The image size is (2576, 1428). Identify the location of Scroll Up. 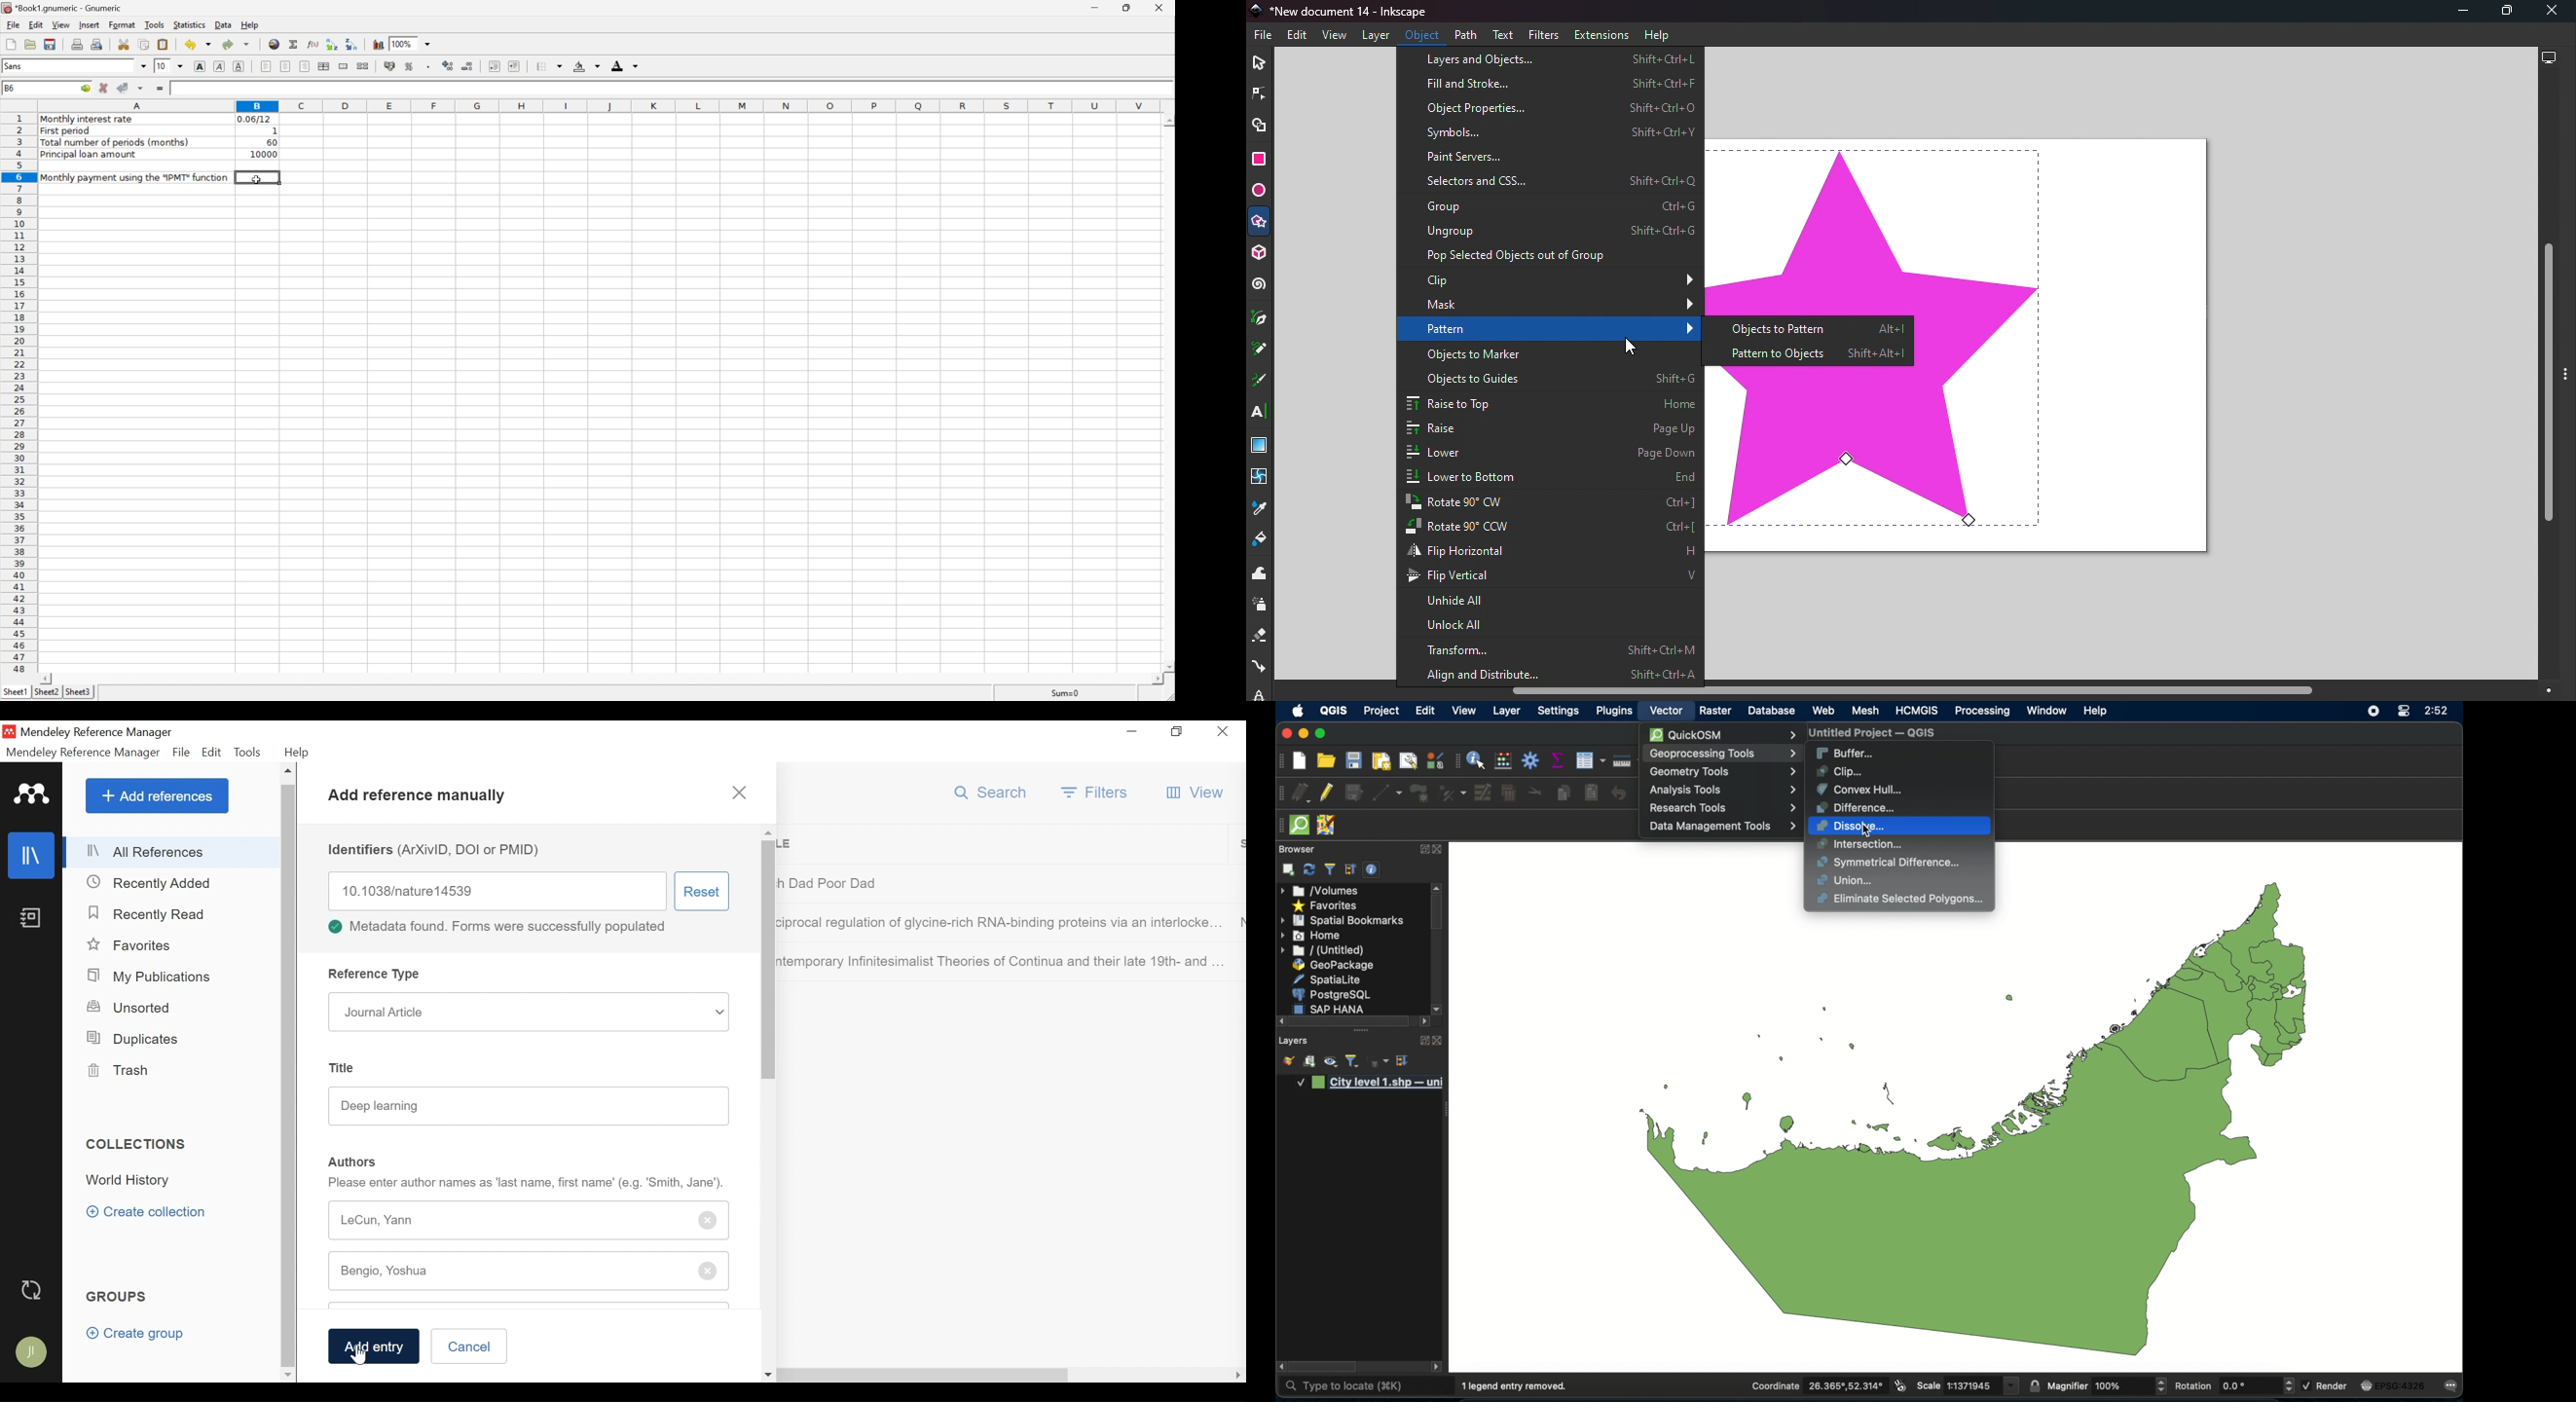
(1169, 120).